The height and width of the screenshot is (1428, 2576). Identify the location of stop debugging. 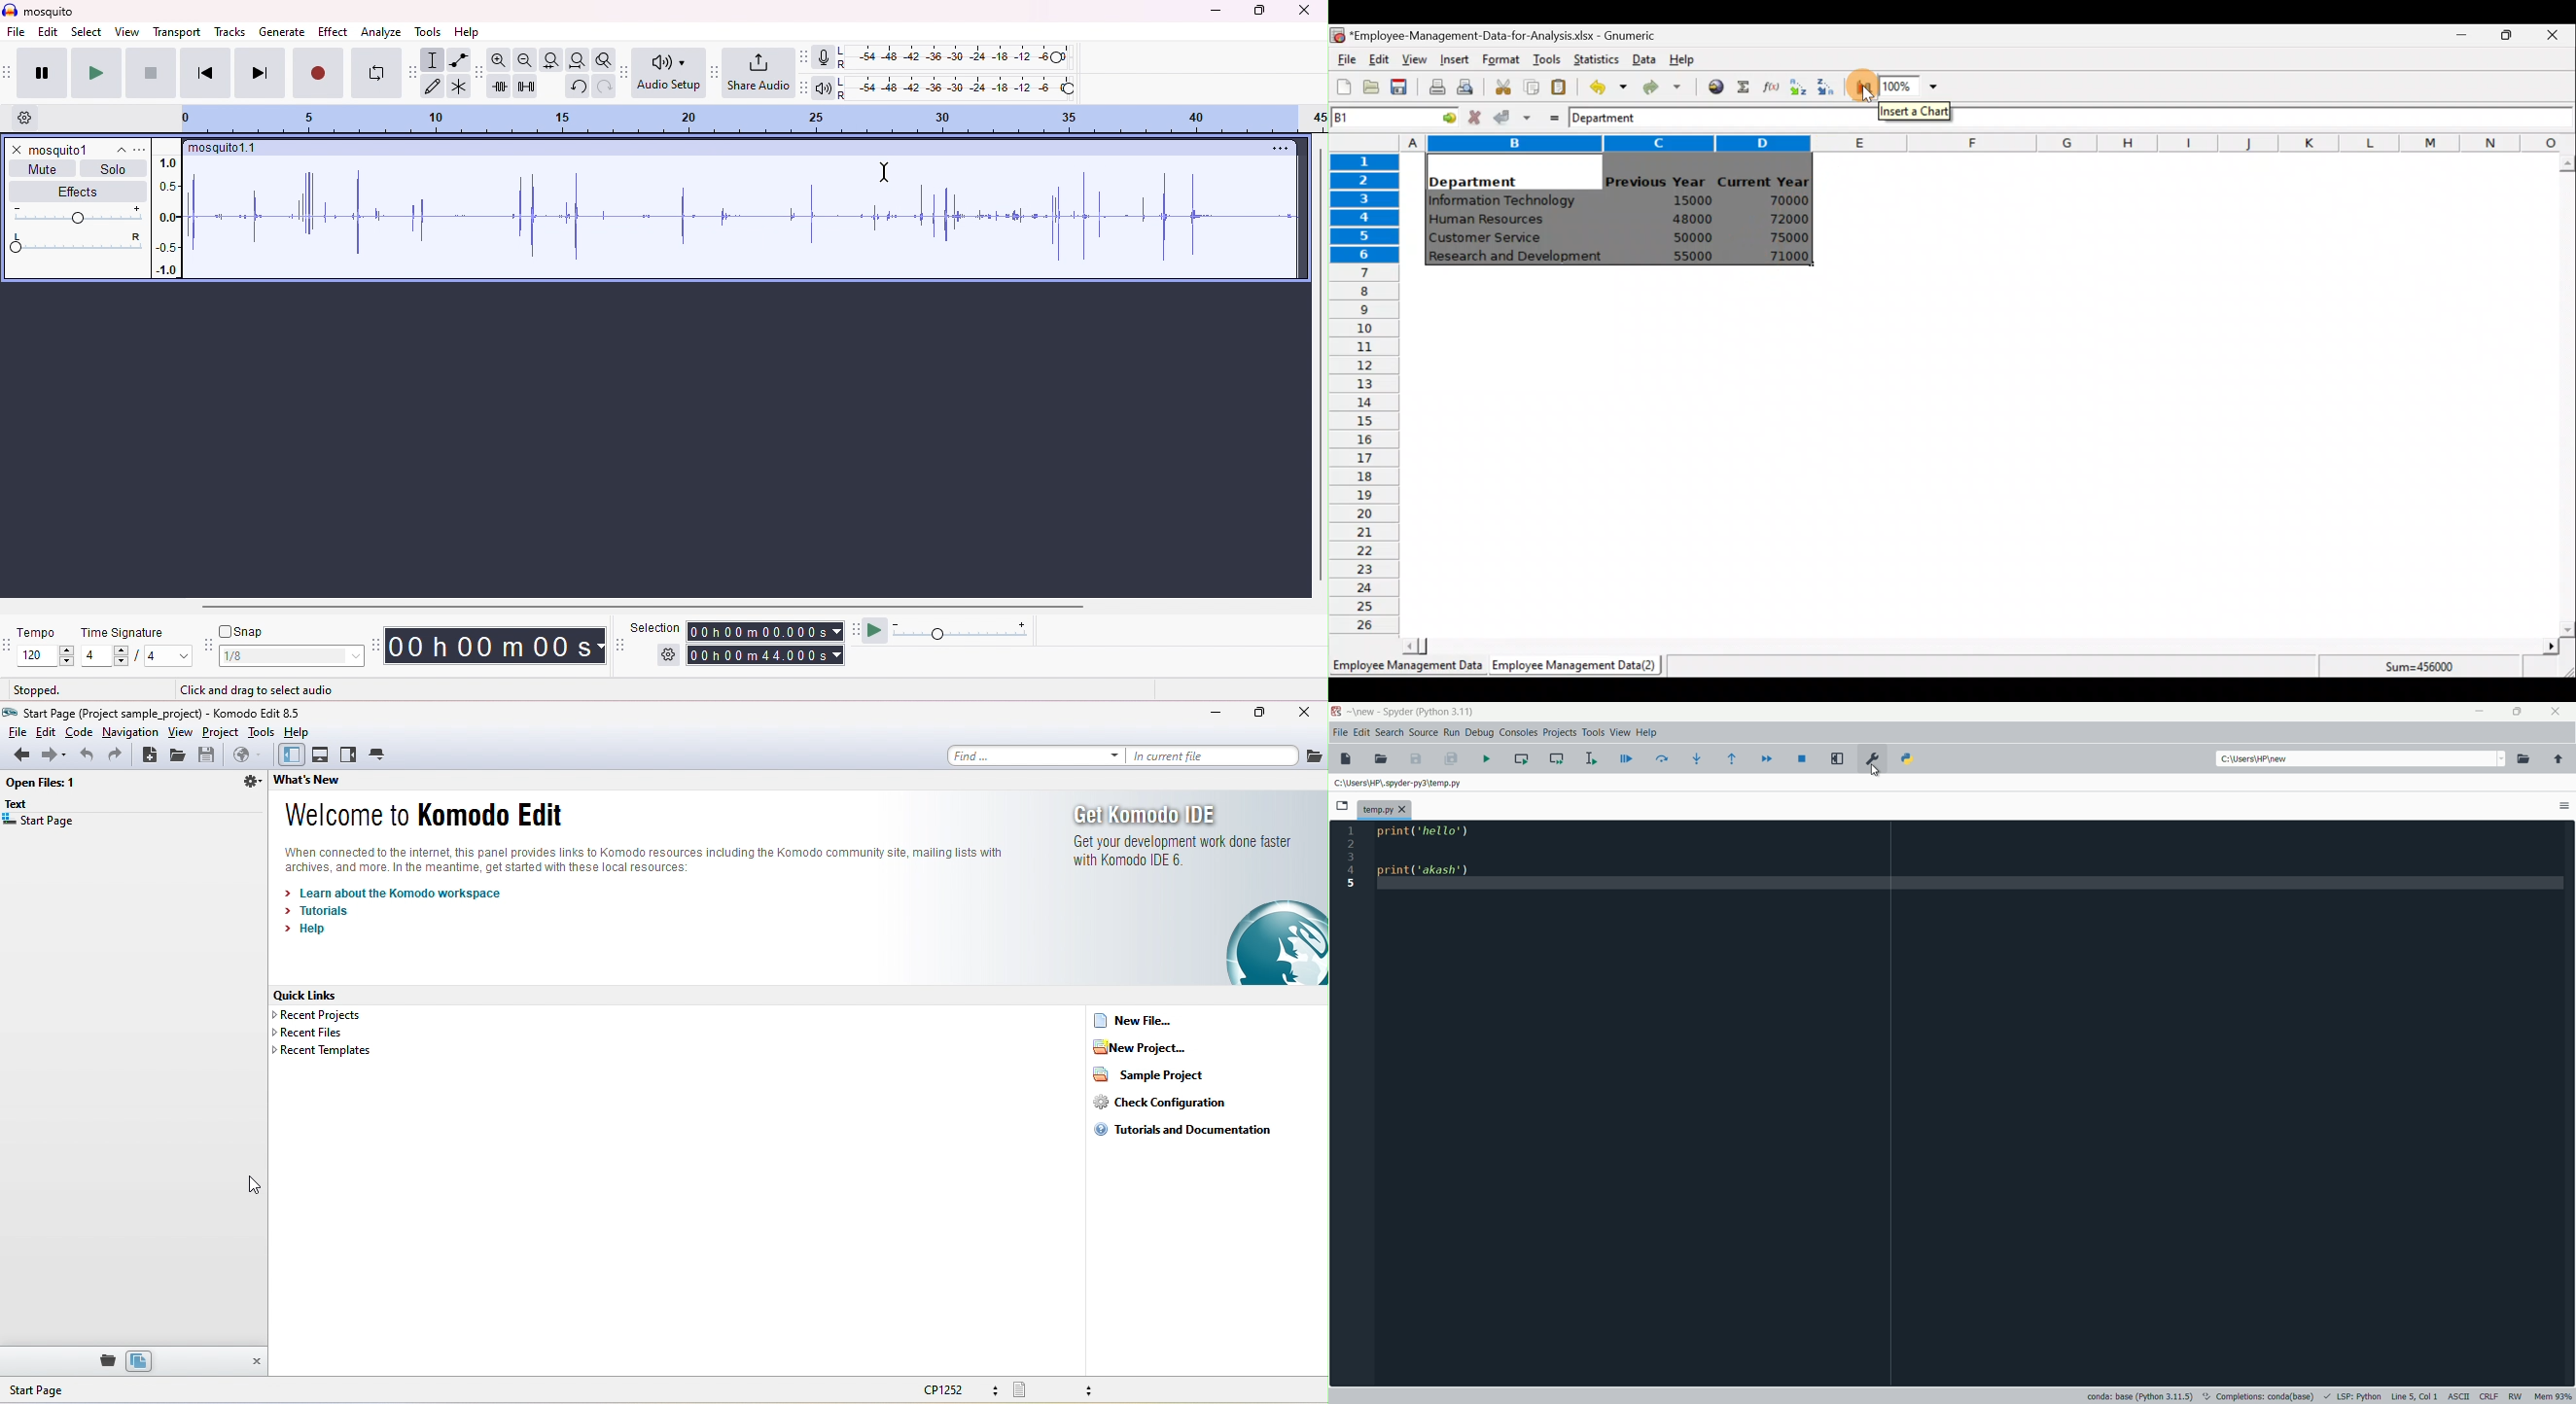
(1803, 759).